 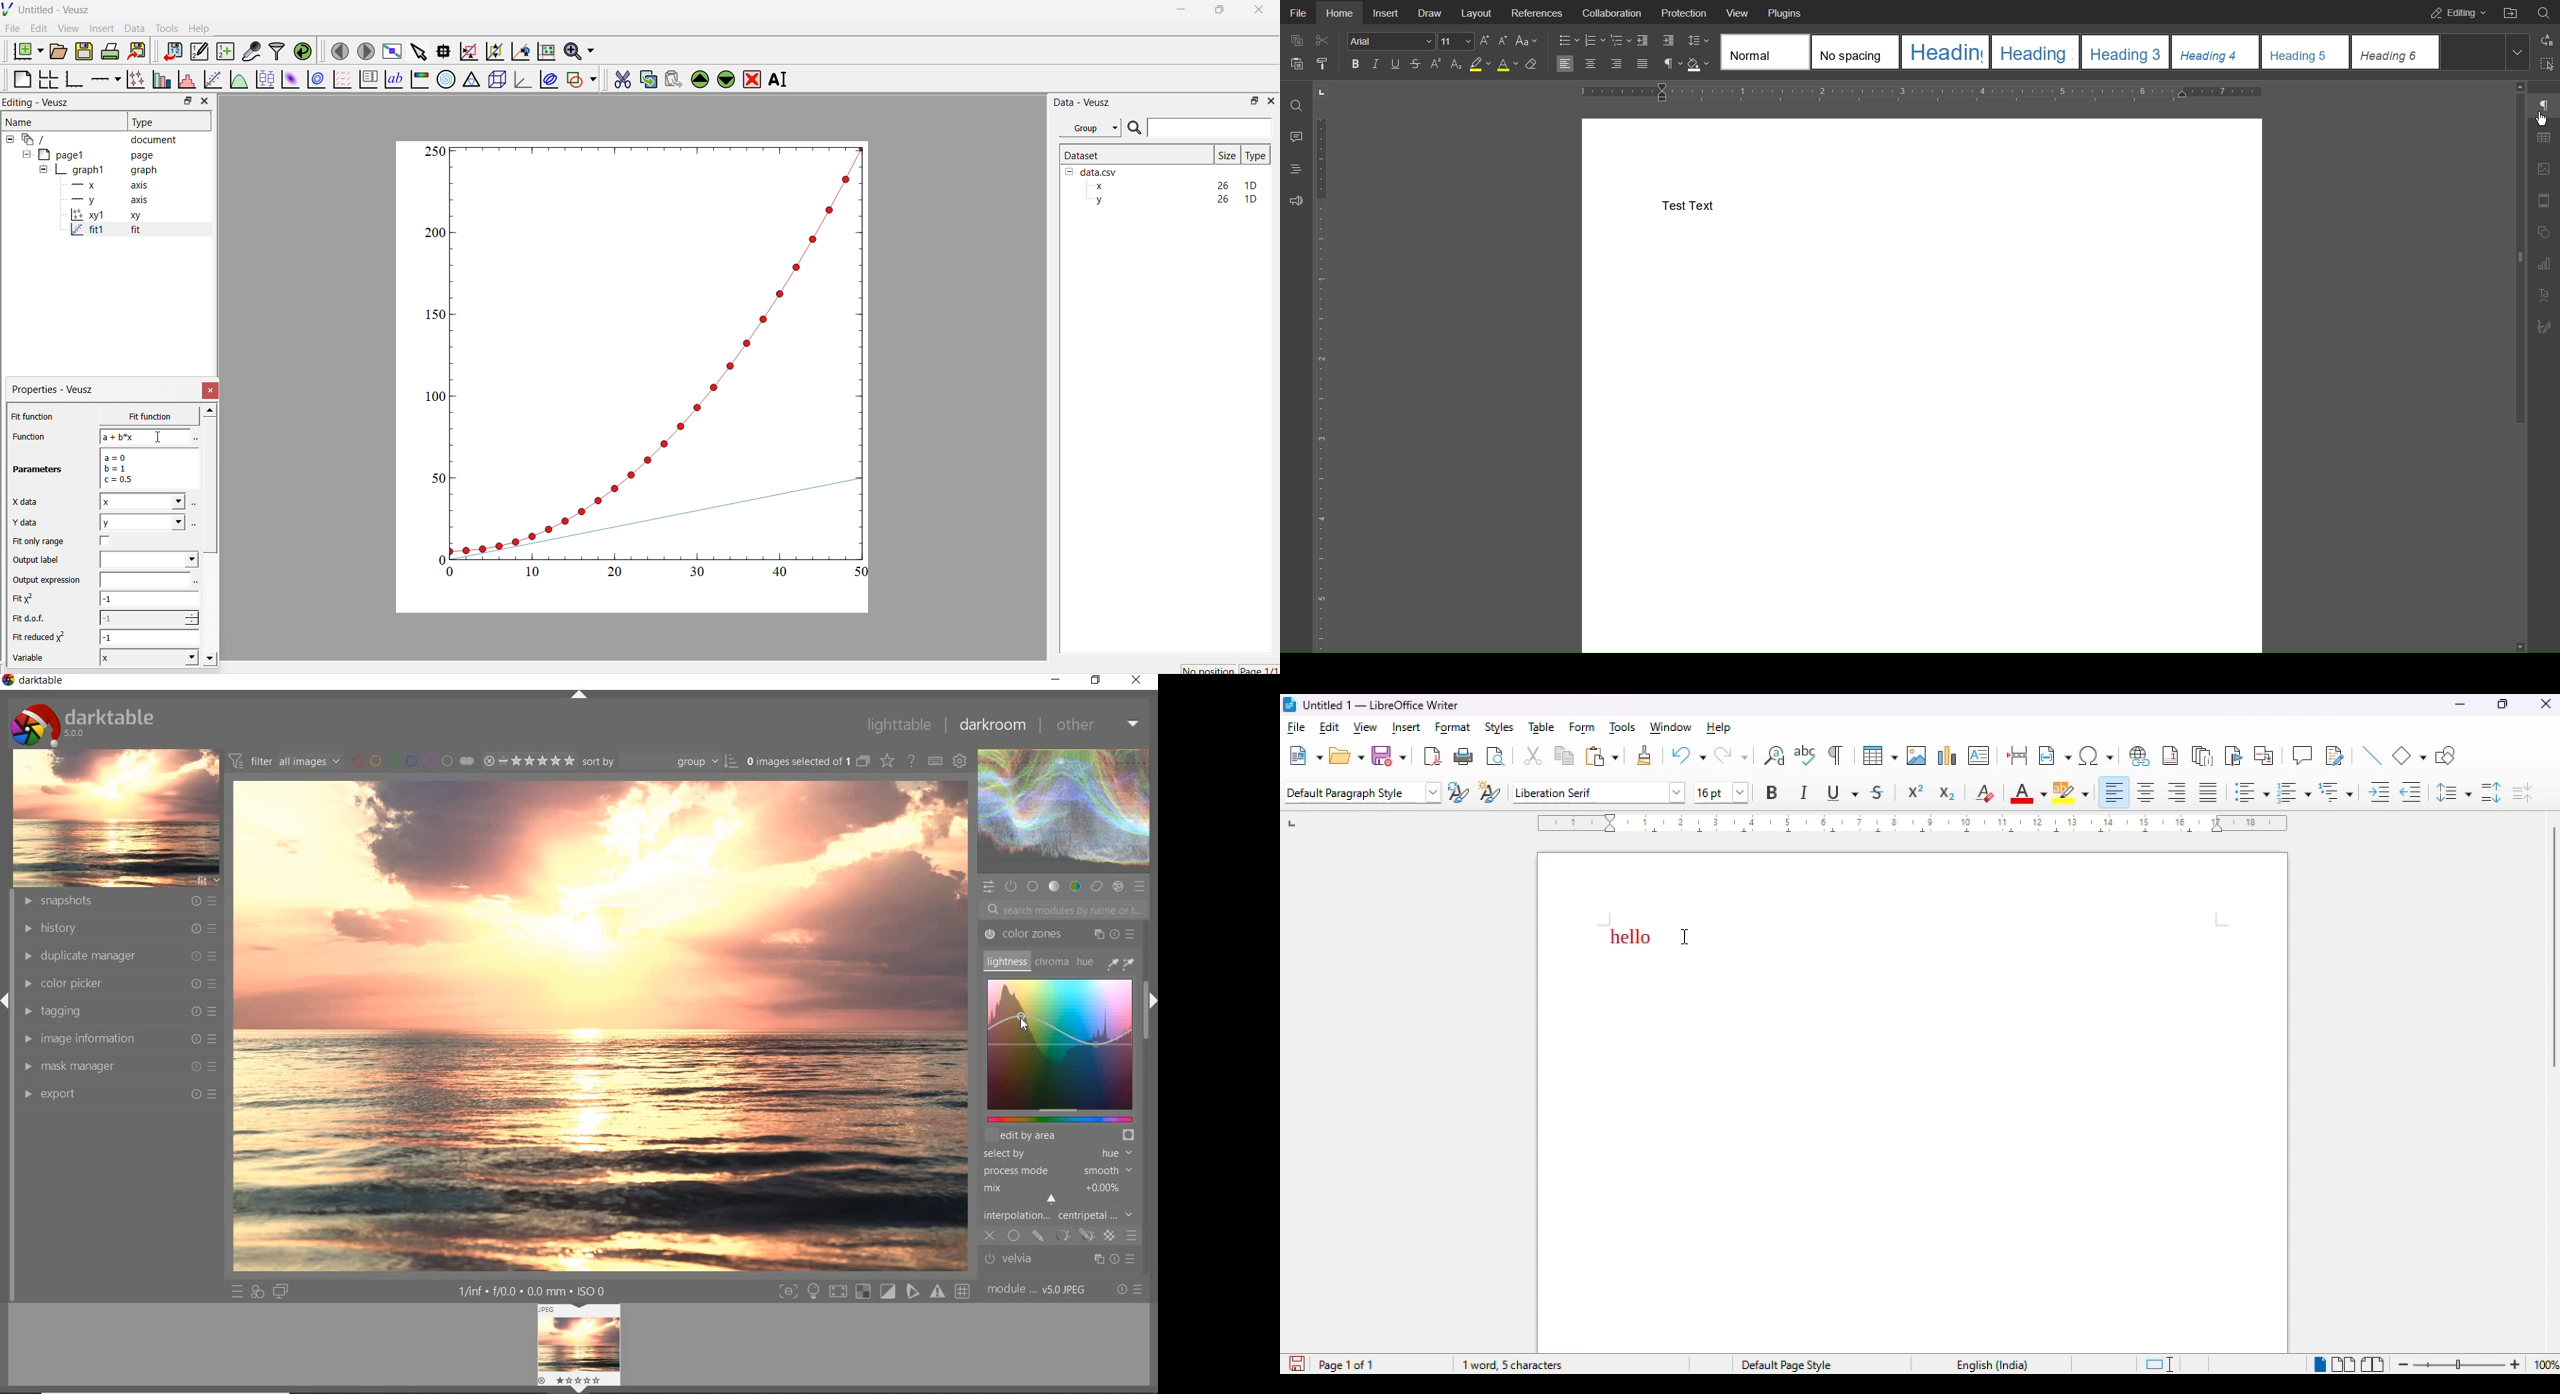 What do you see at coordinates (1054, 886) in the screenshot?
I see `TONE ` at bounding box center [1054, 886].